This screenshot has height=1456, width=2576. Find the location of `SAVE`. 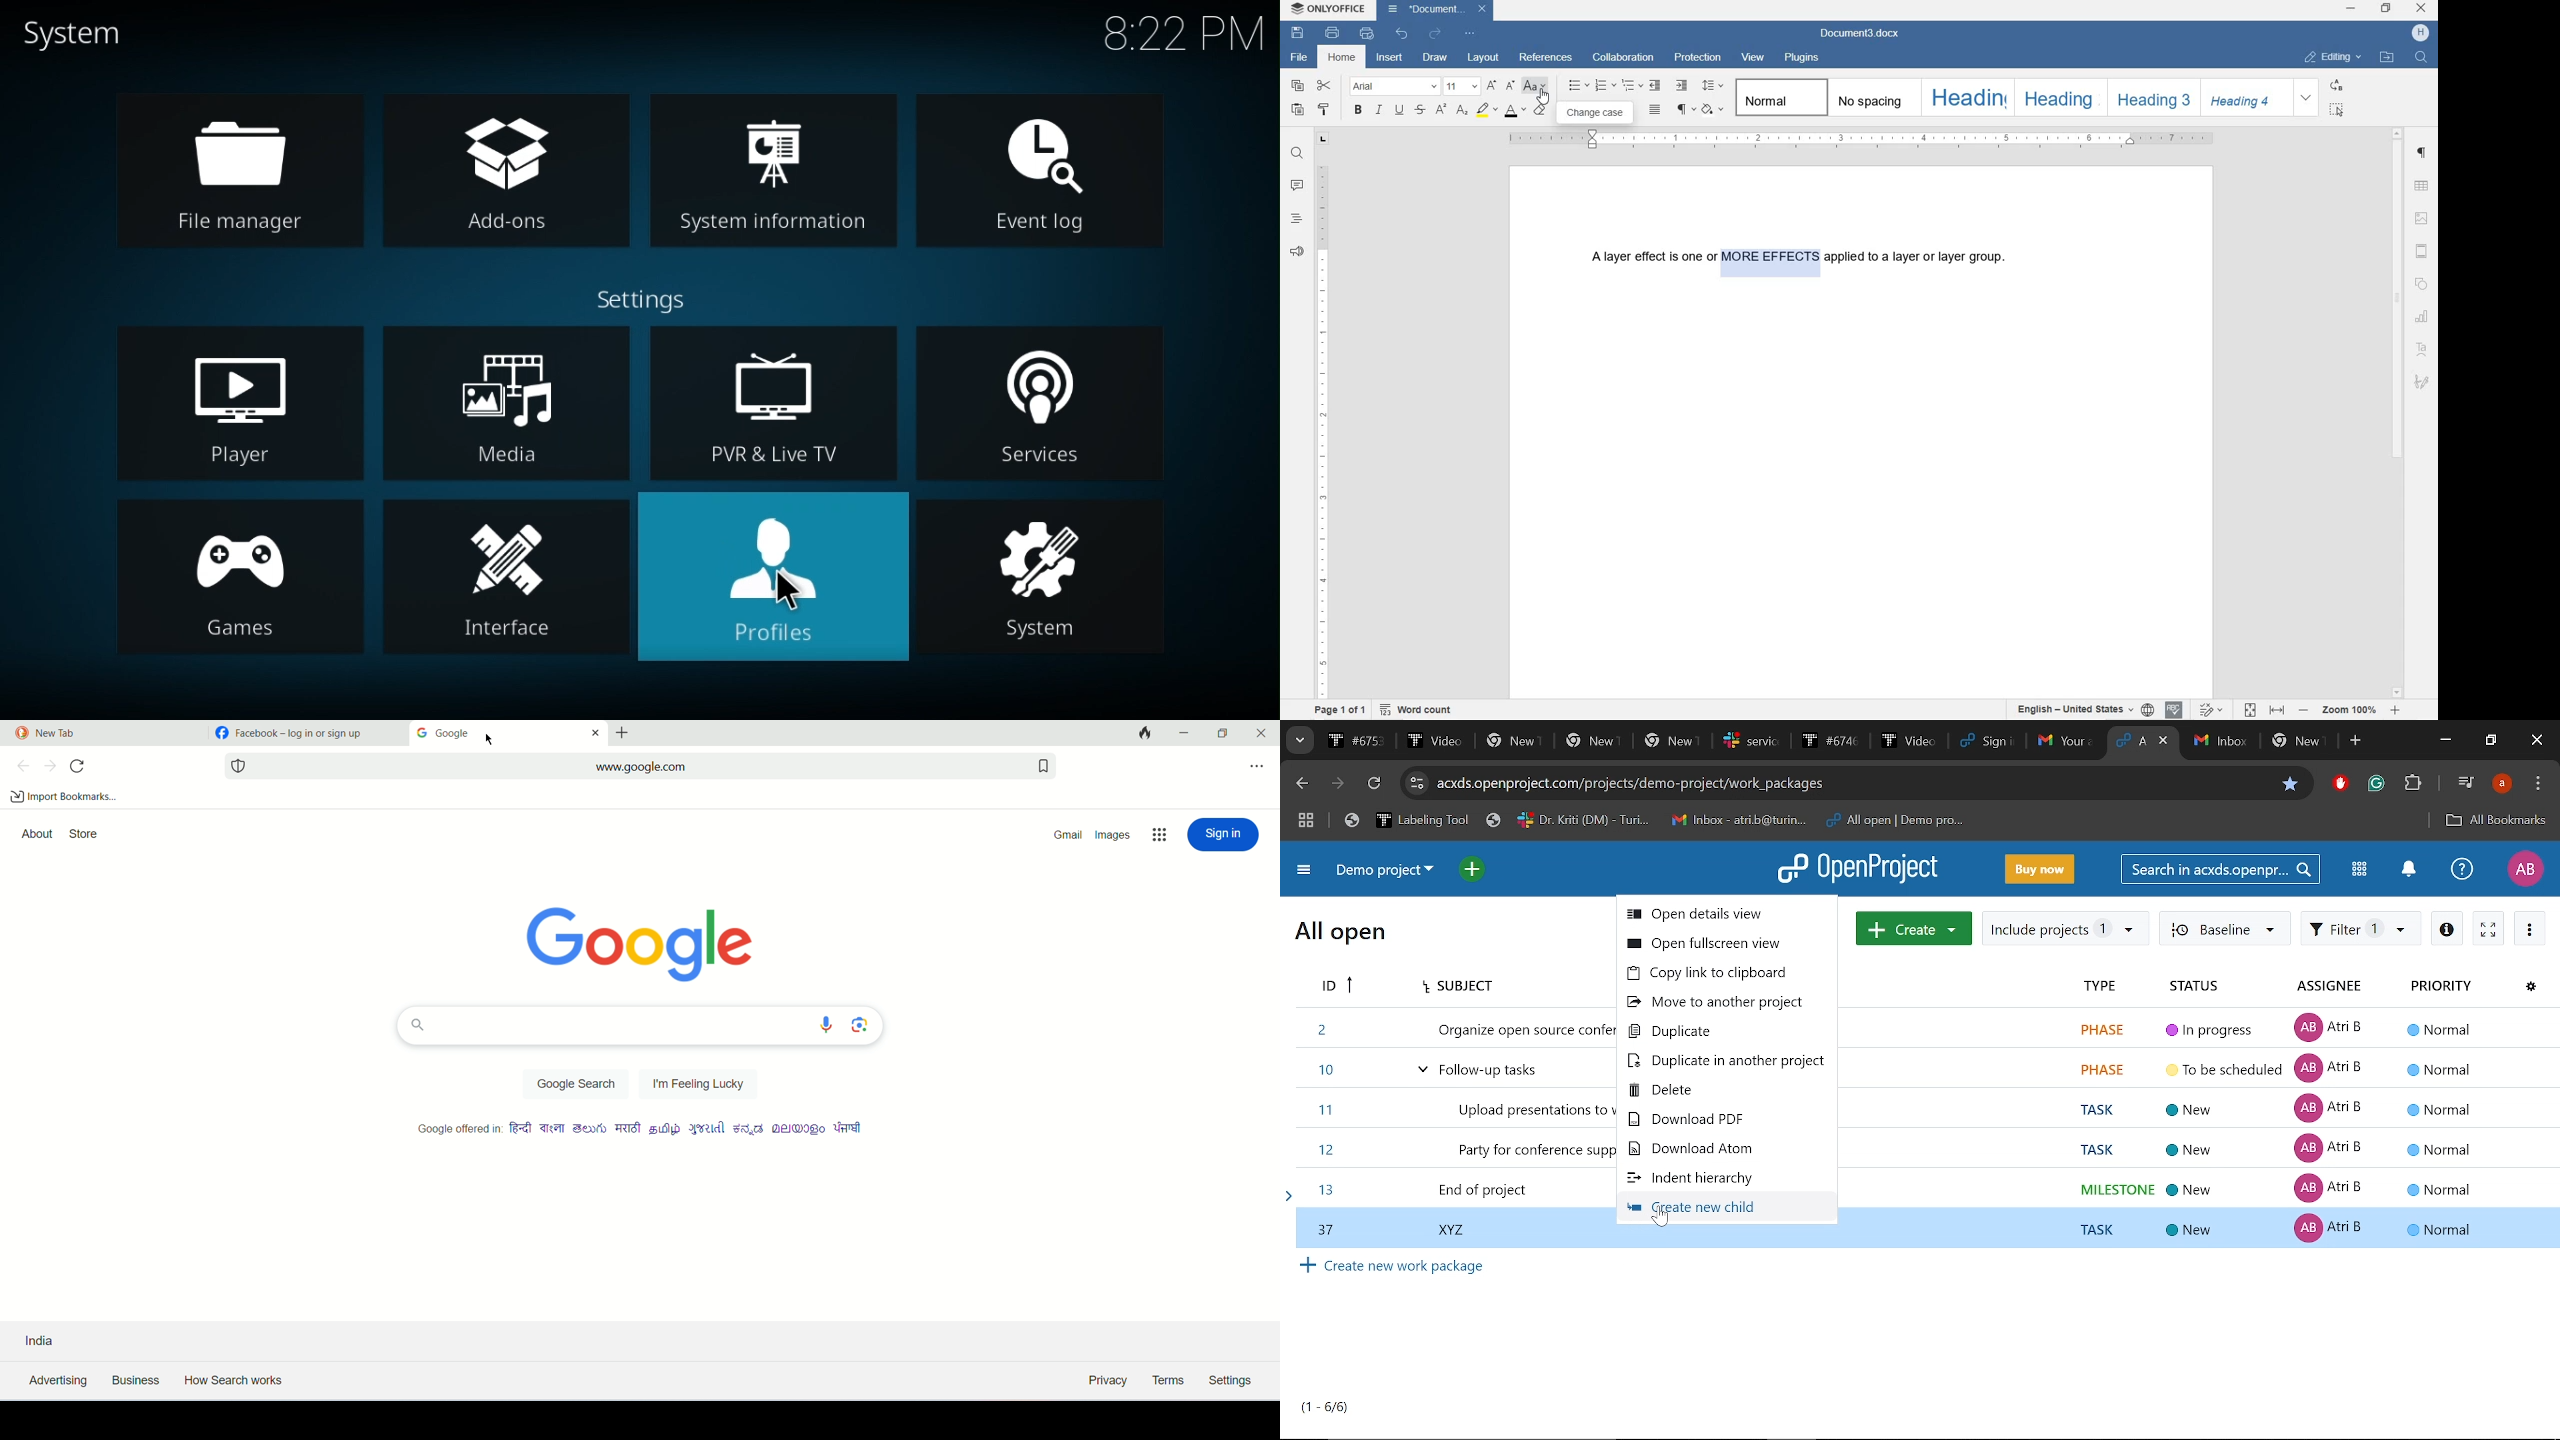

SAVE is located at coordinates (1299, 34).